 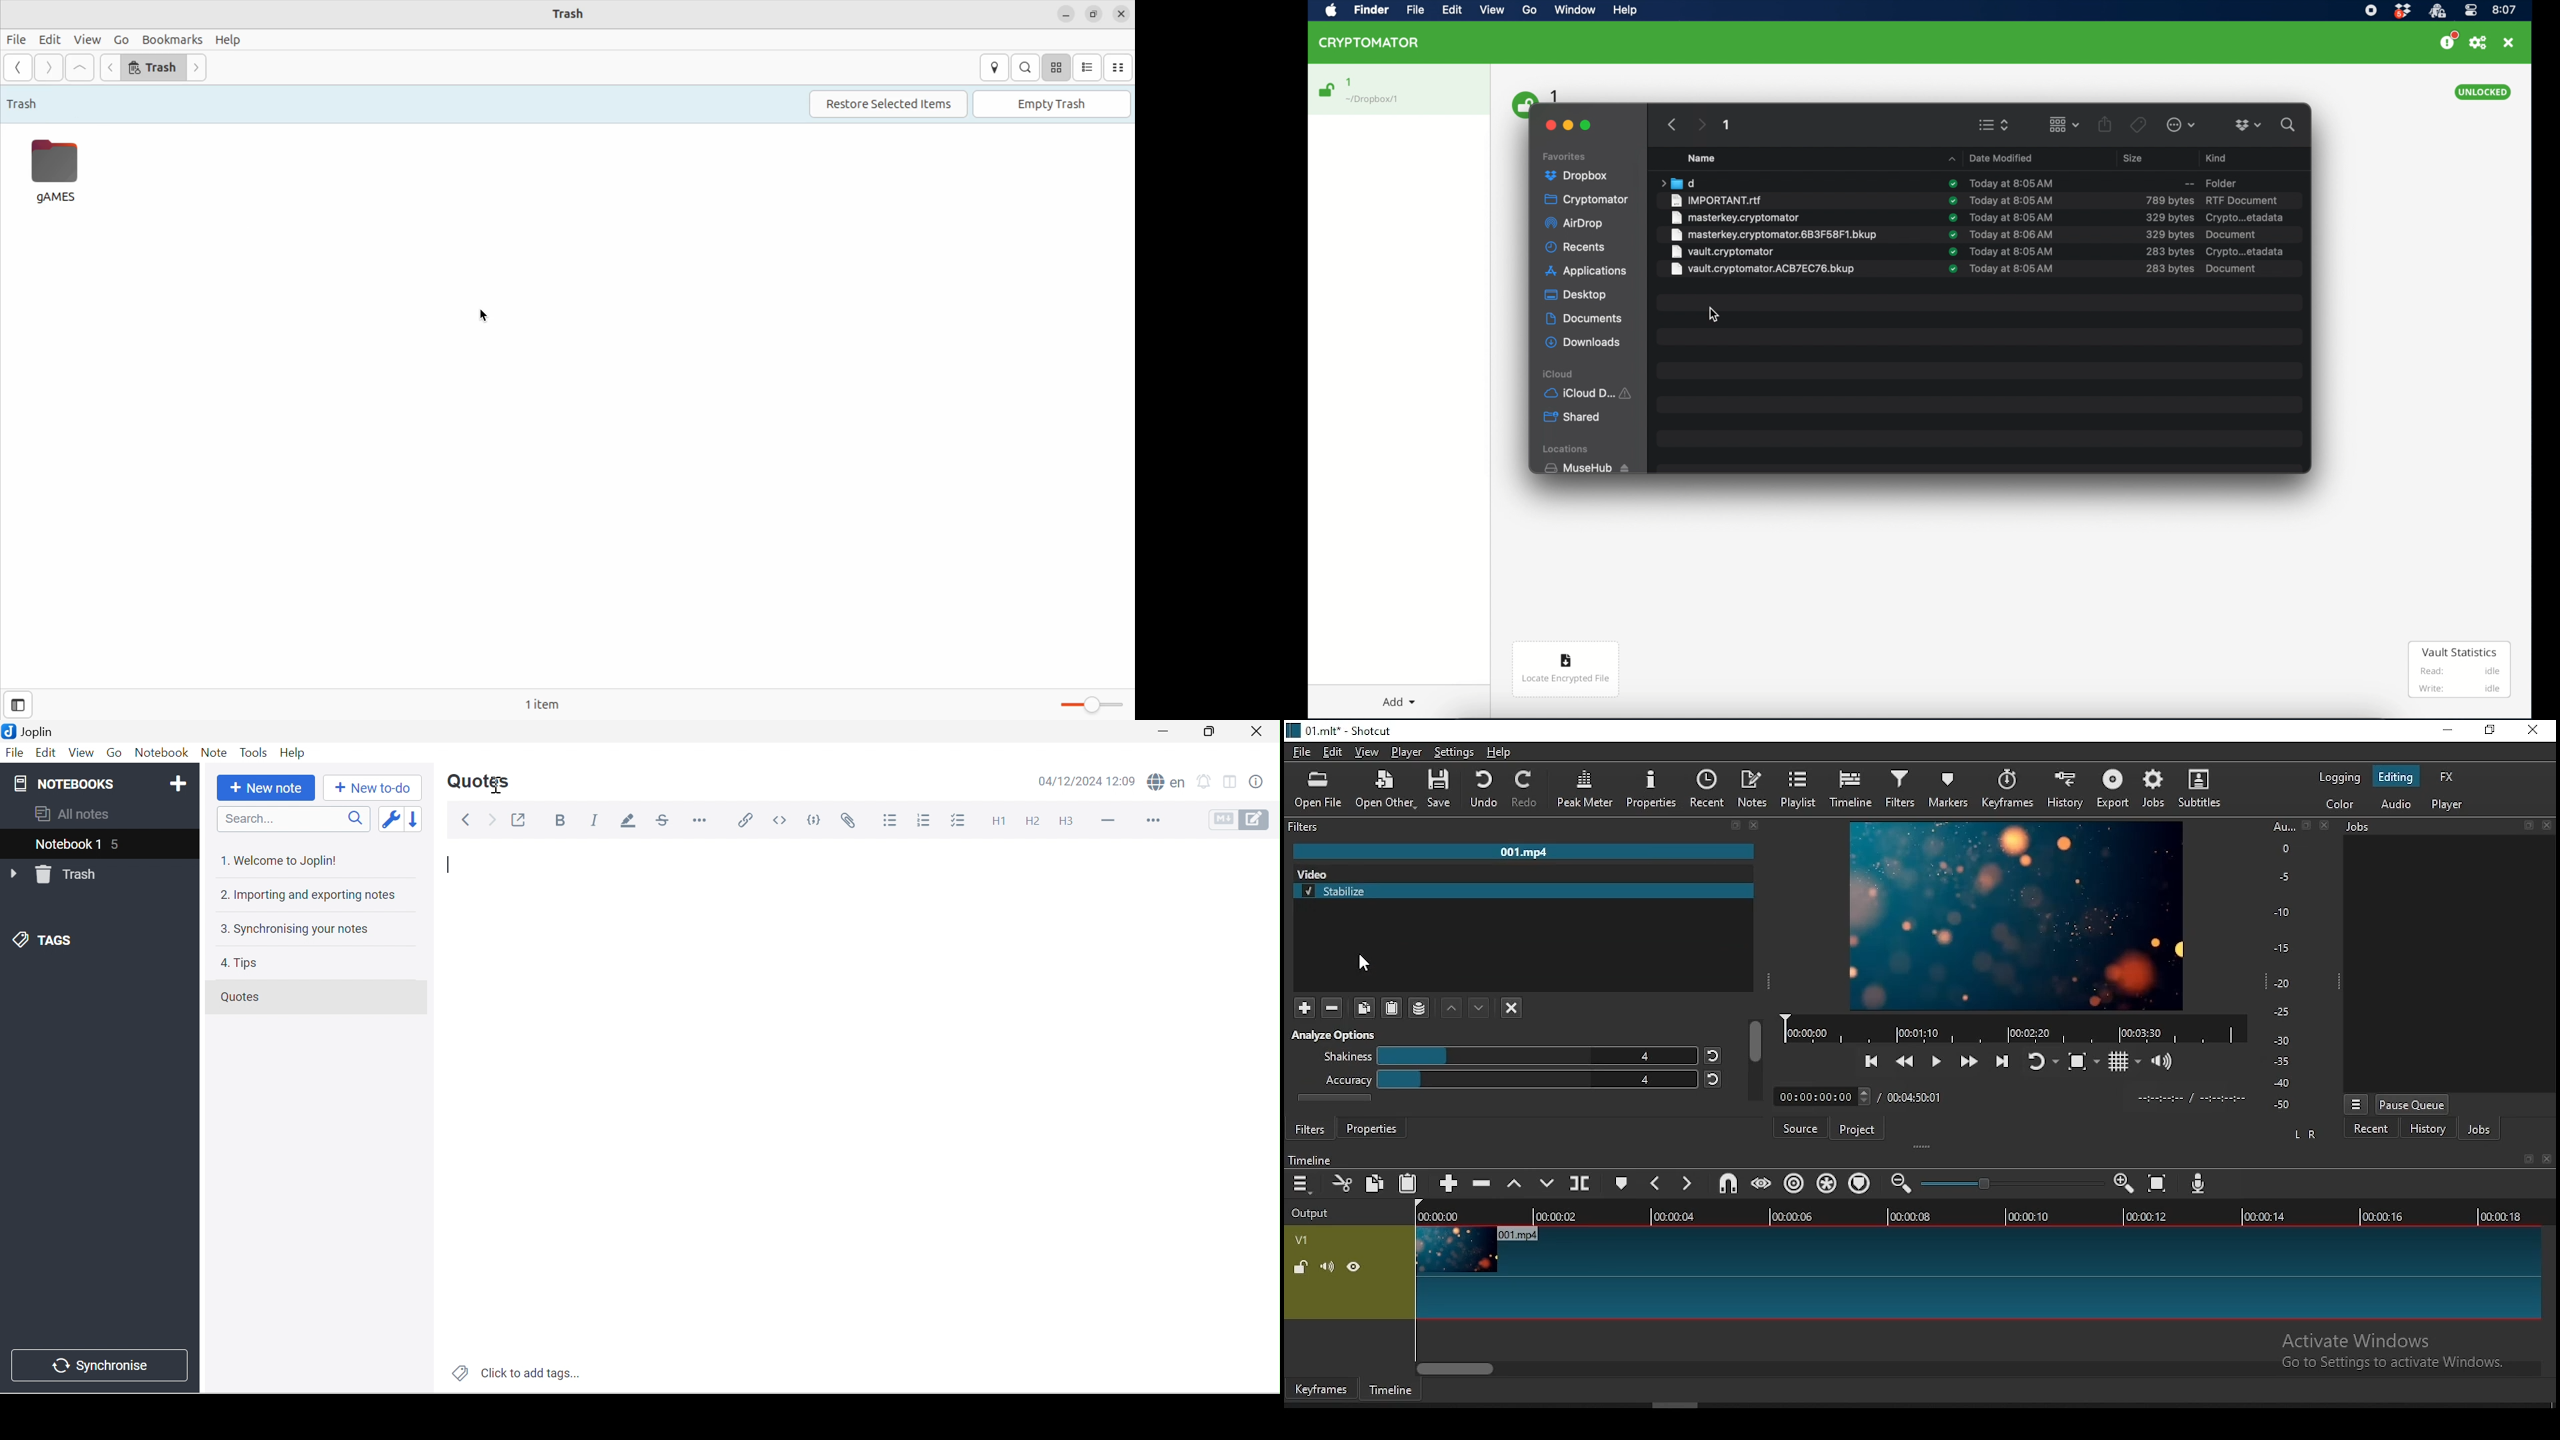 I want to click on ripple delete, so click(x=1483, y=1184).